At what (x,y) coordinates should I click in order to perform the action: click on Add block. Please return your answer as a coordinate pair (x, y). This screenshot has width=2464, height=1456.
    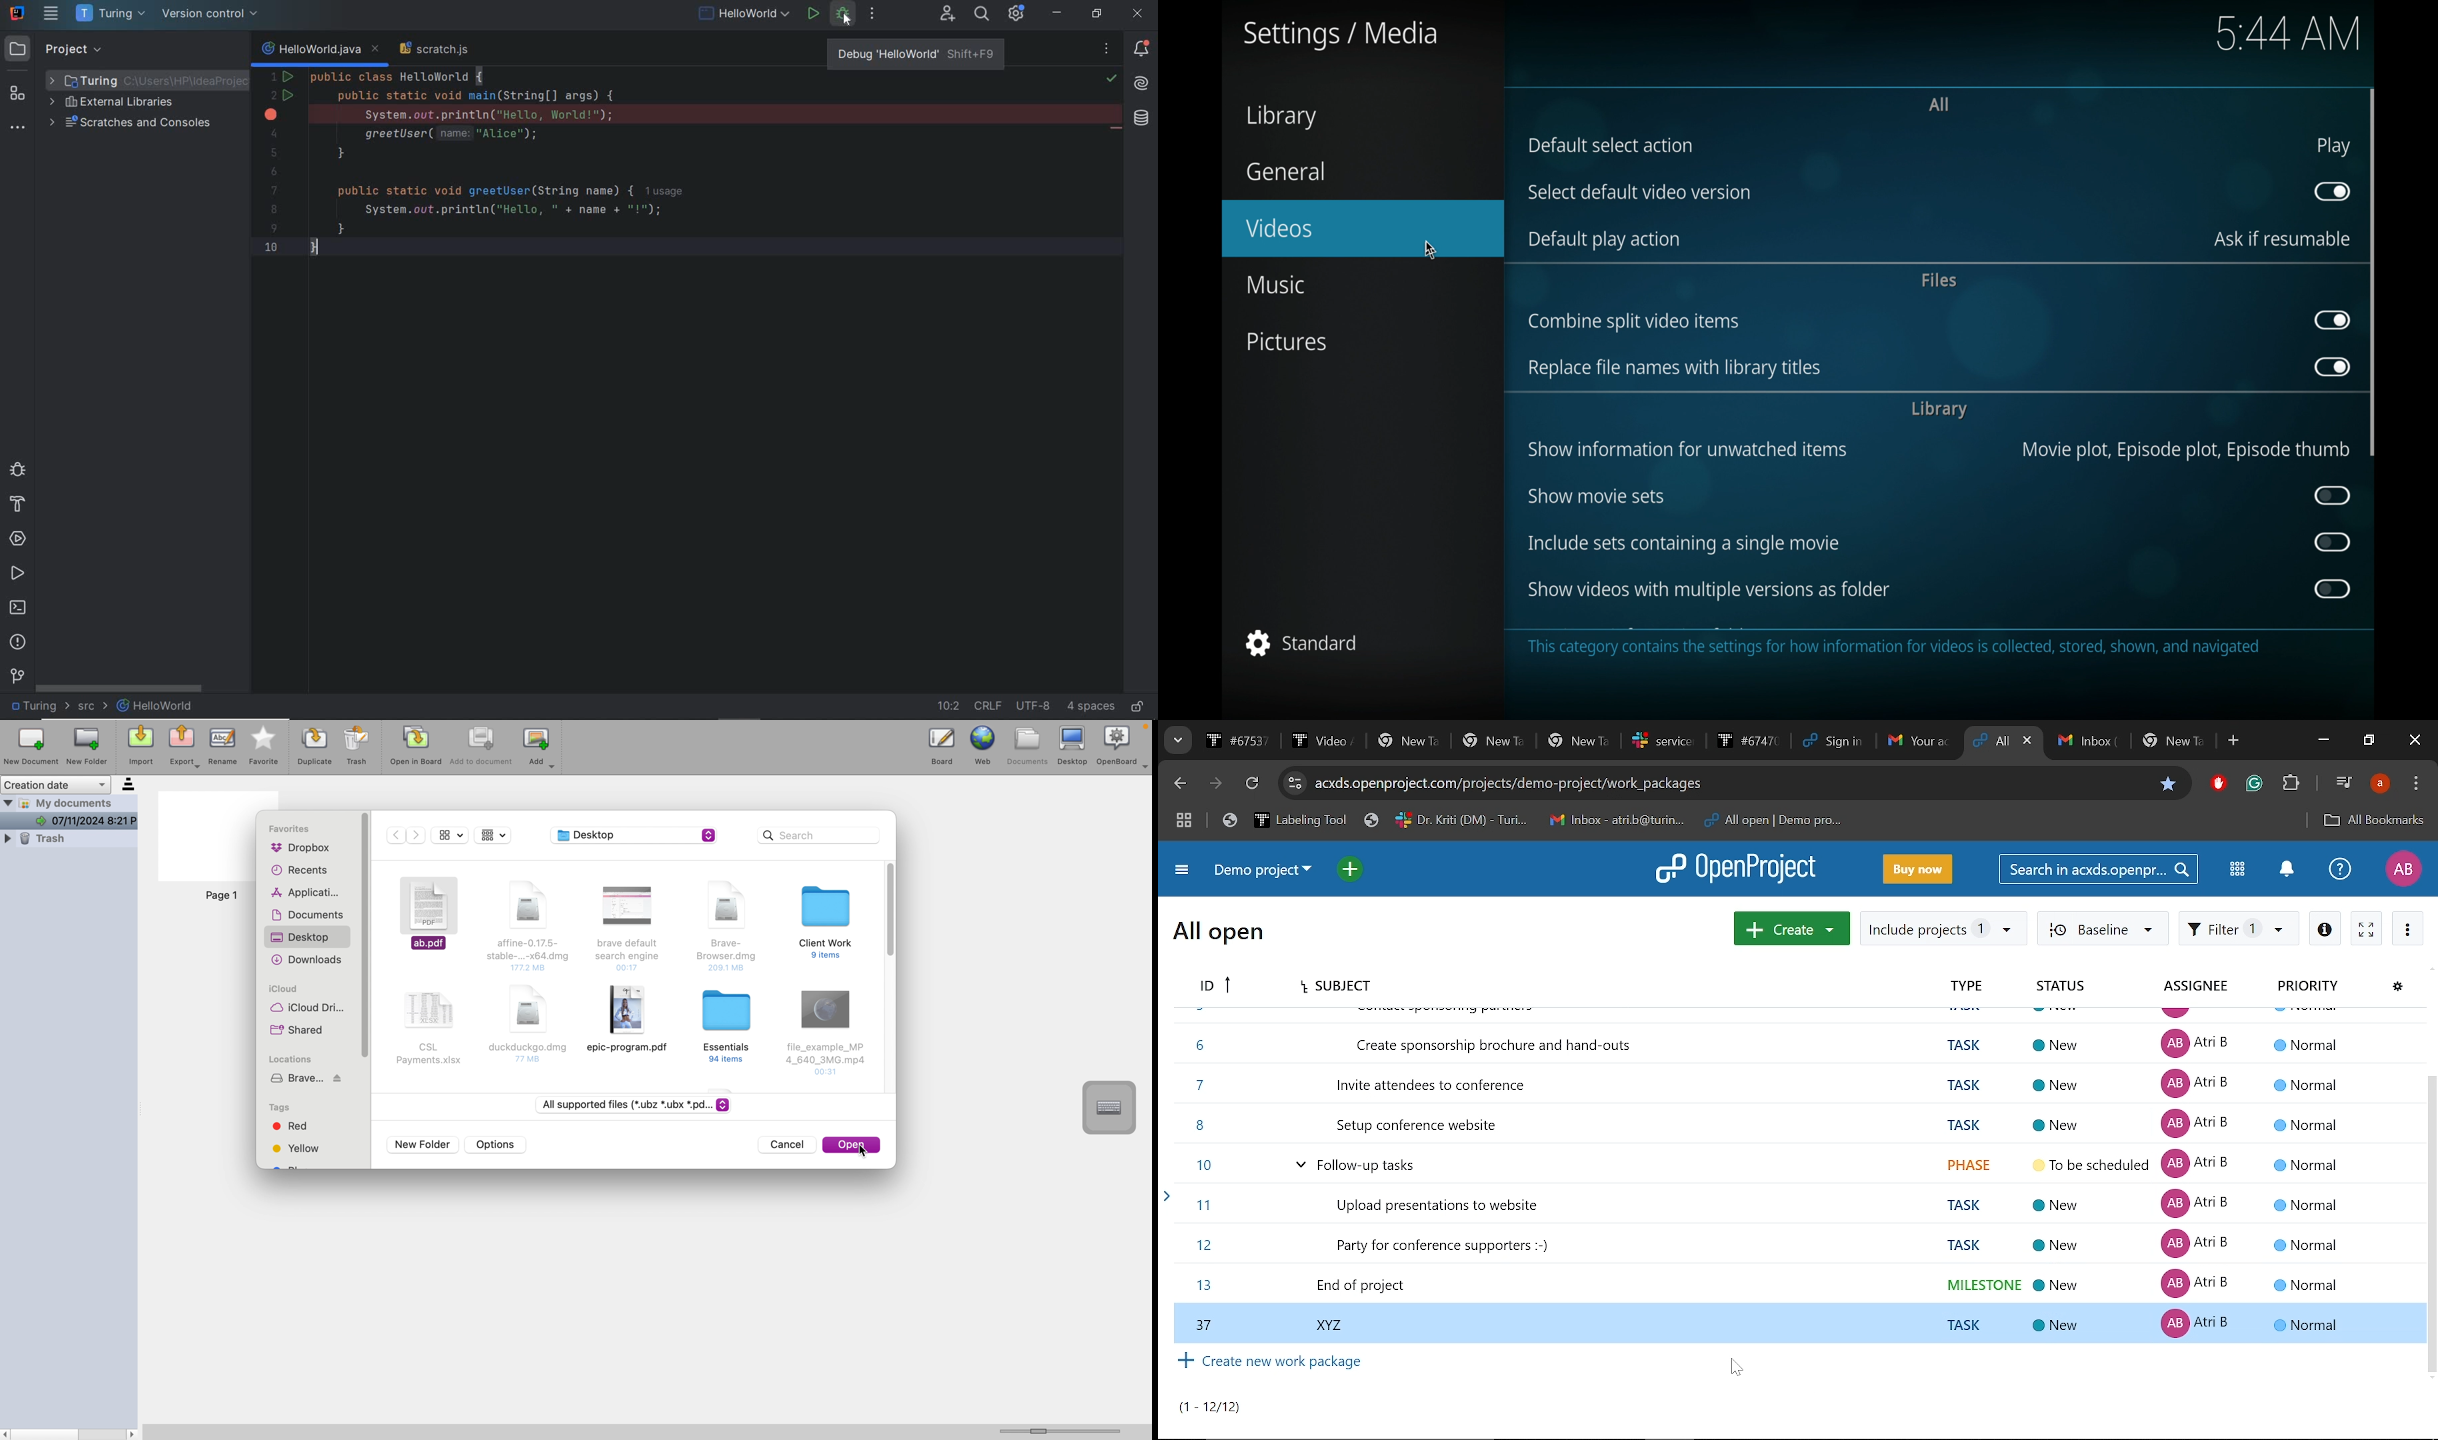
    Looking at the image, I should click on (2219, 785).